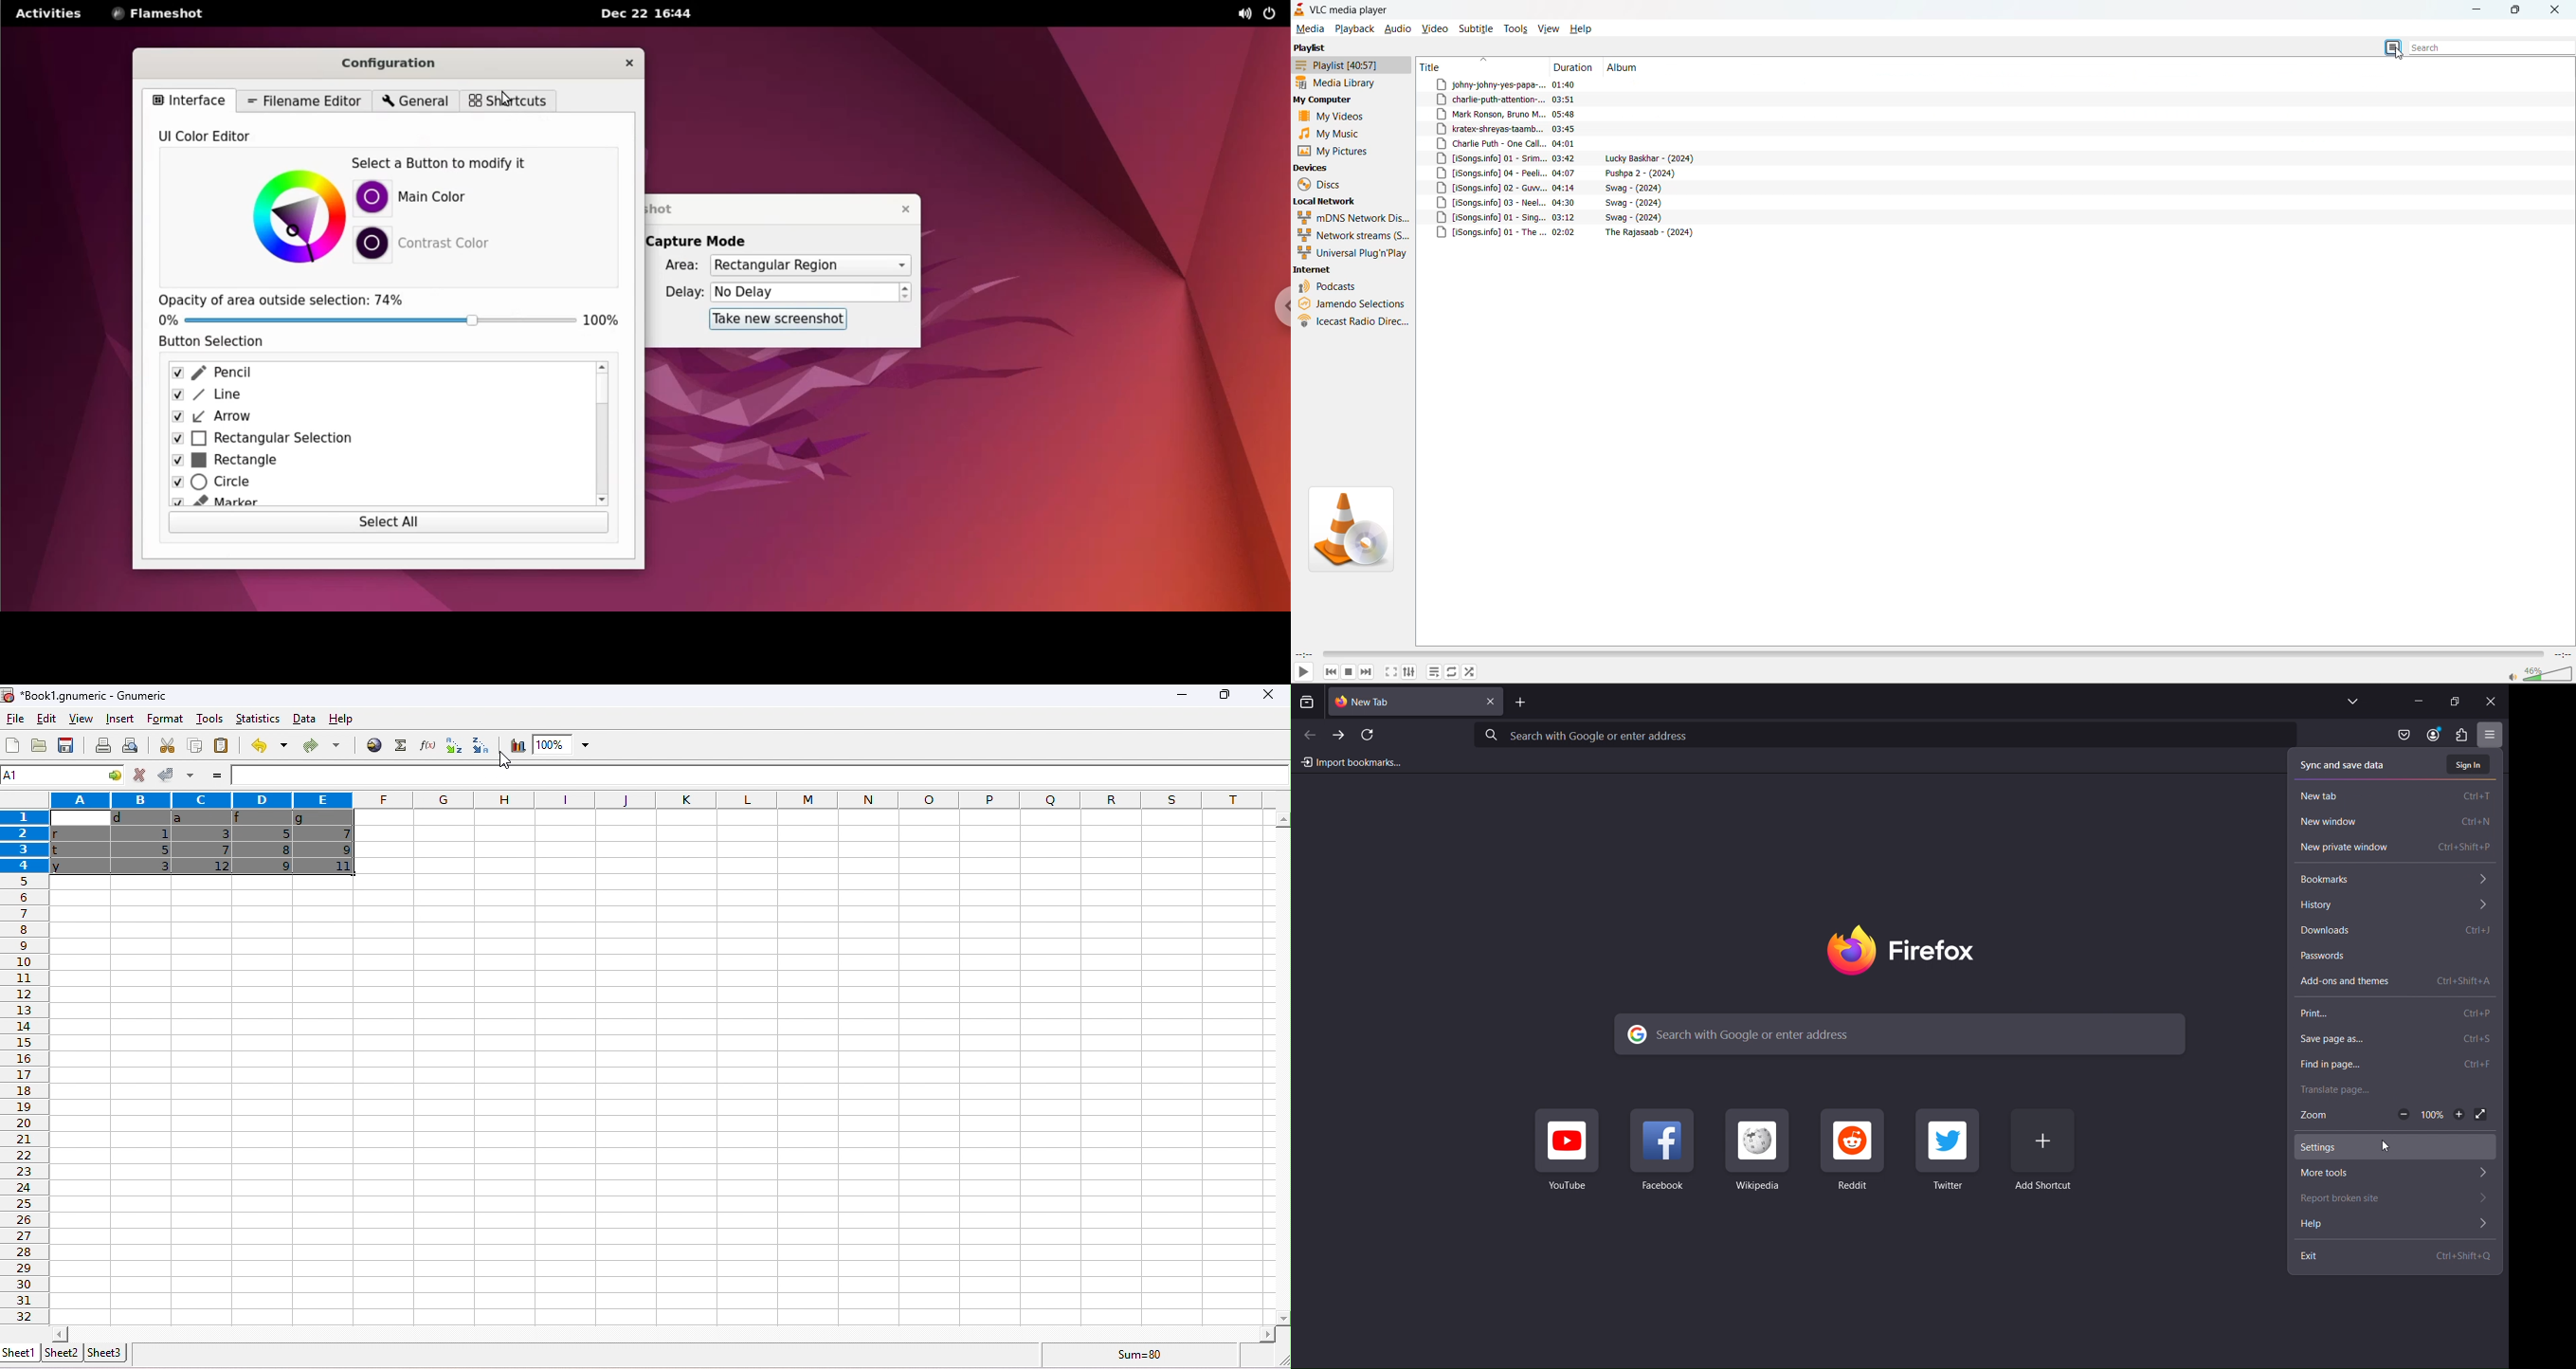 The width and height of the screenshot is (2576, 1372). I want to click on Plugins, so click(2462, 735).